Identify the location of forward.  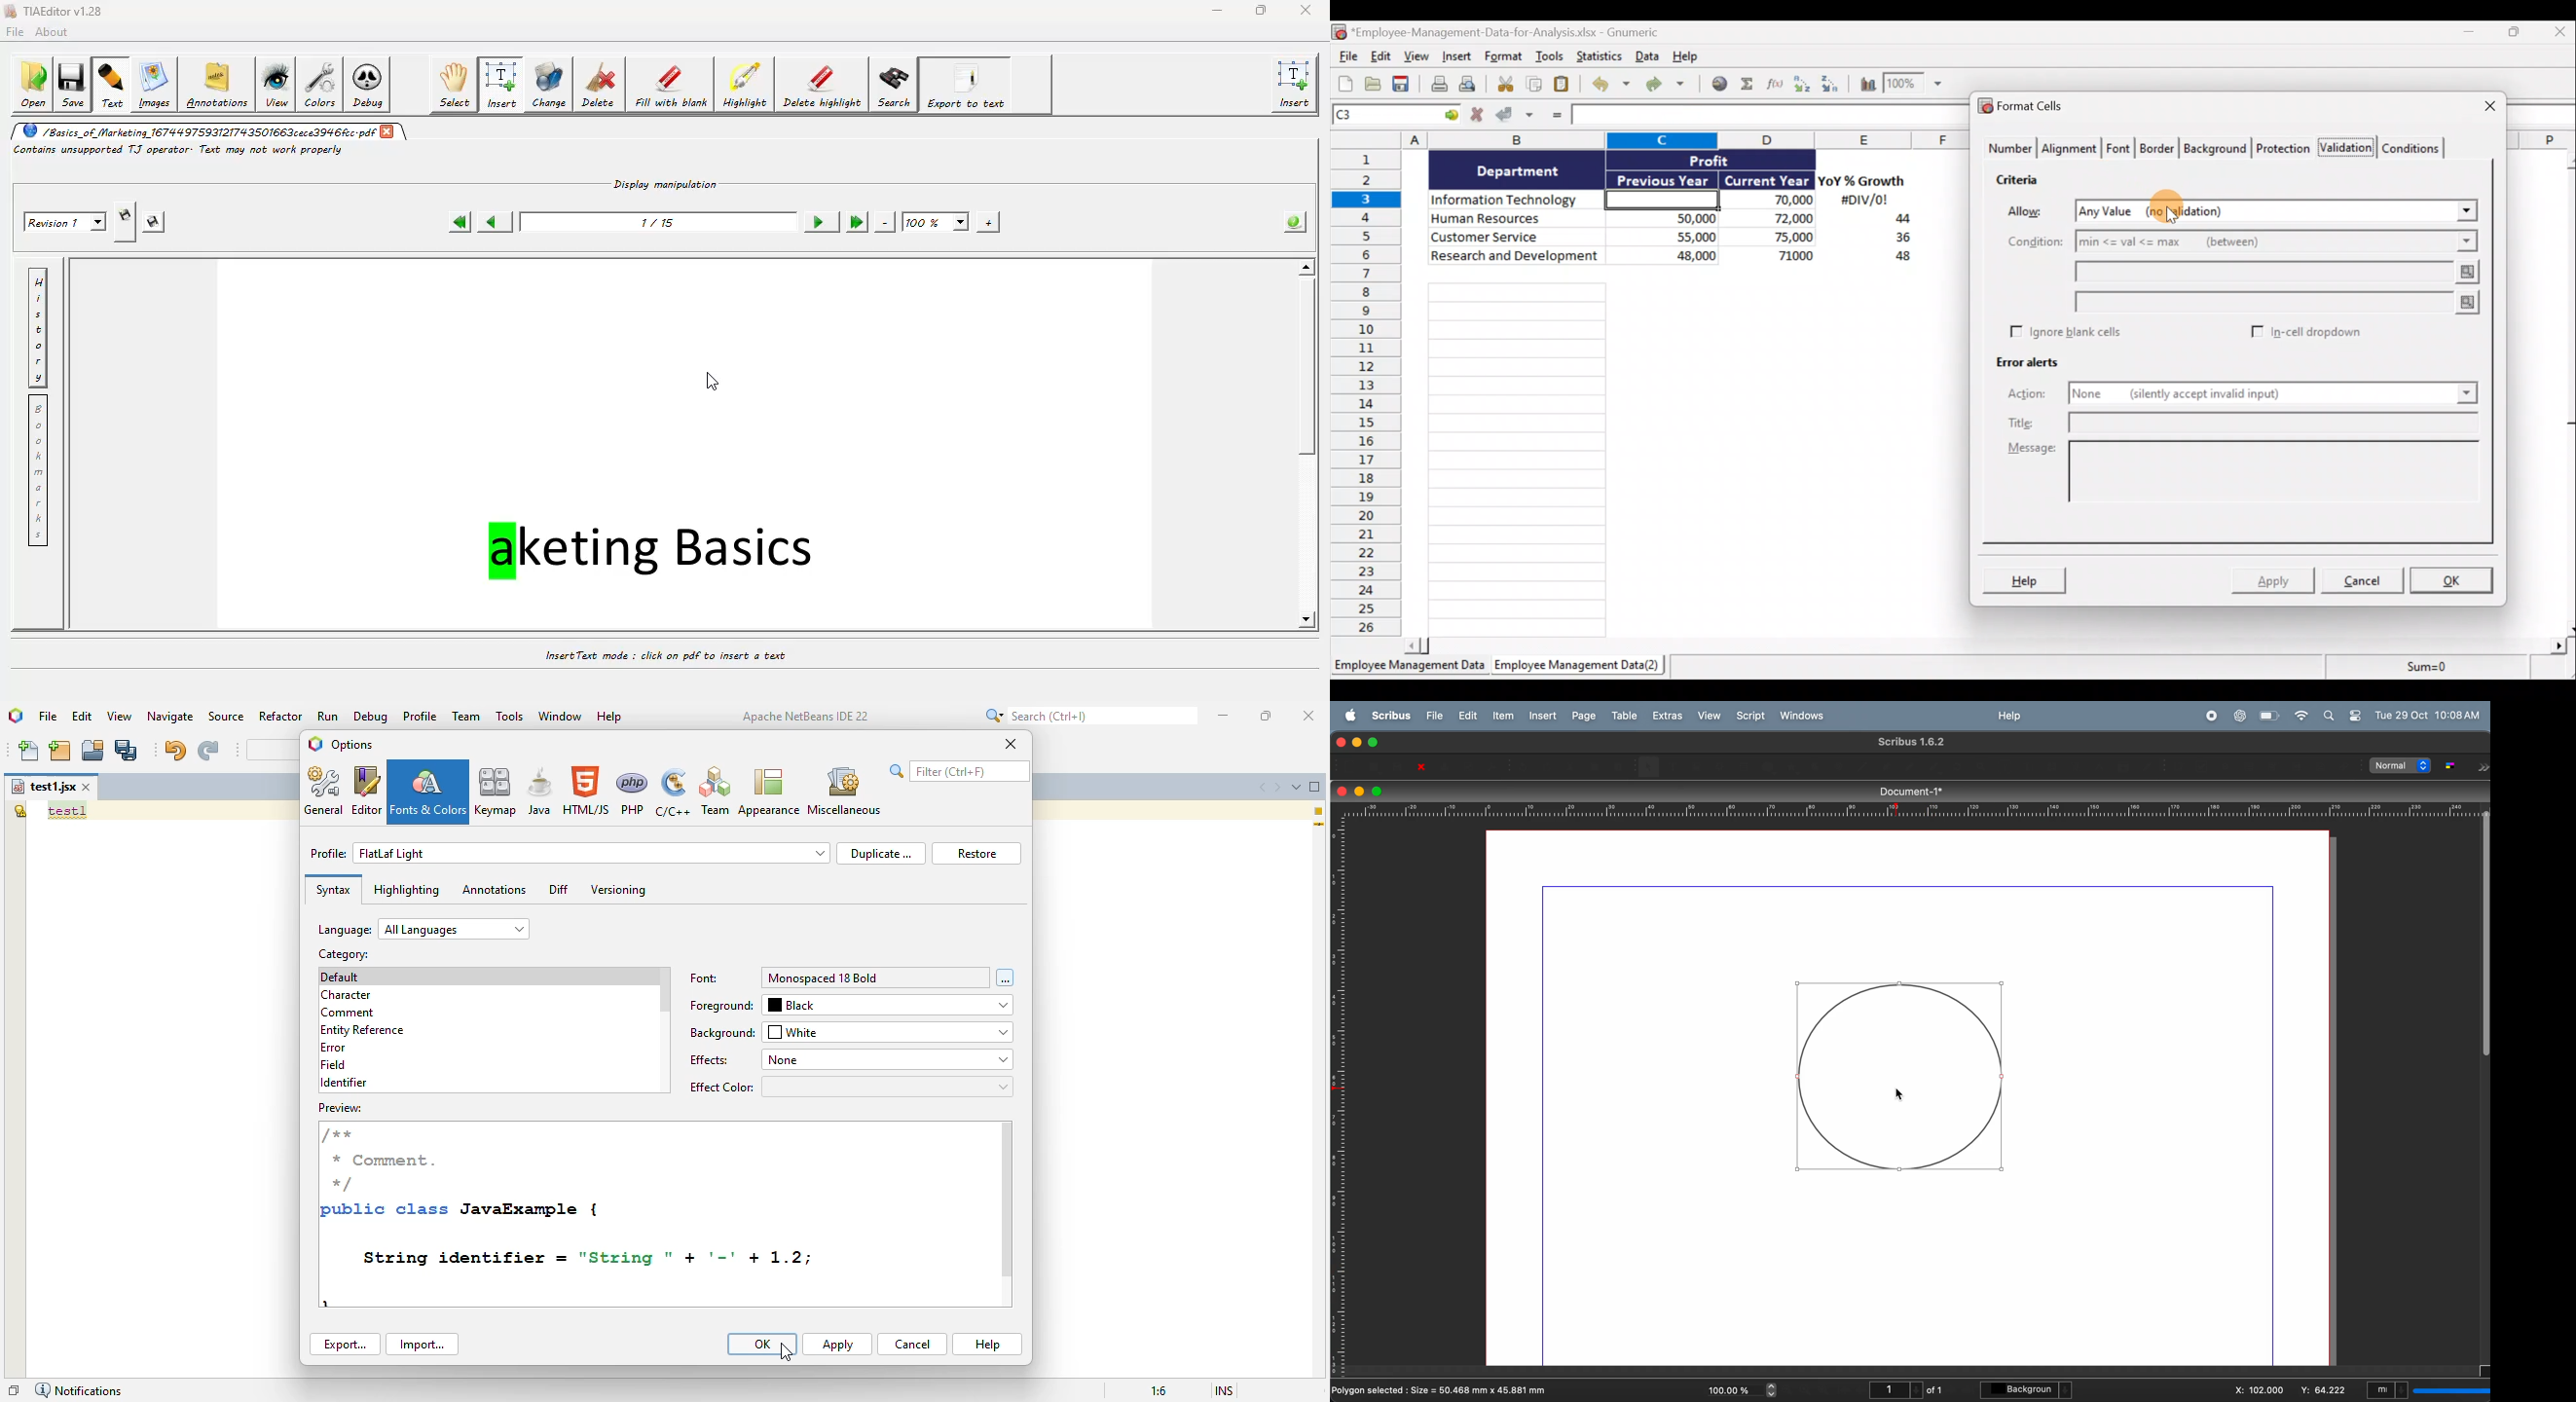
(2483, 765).